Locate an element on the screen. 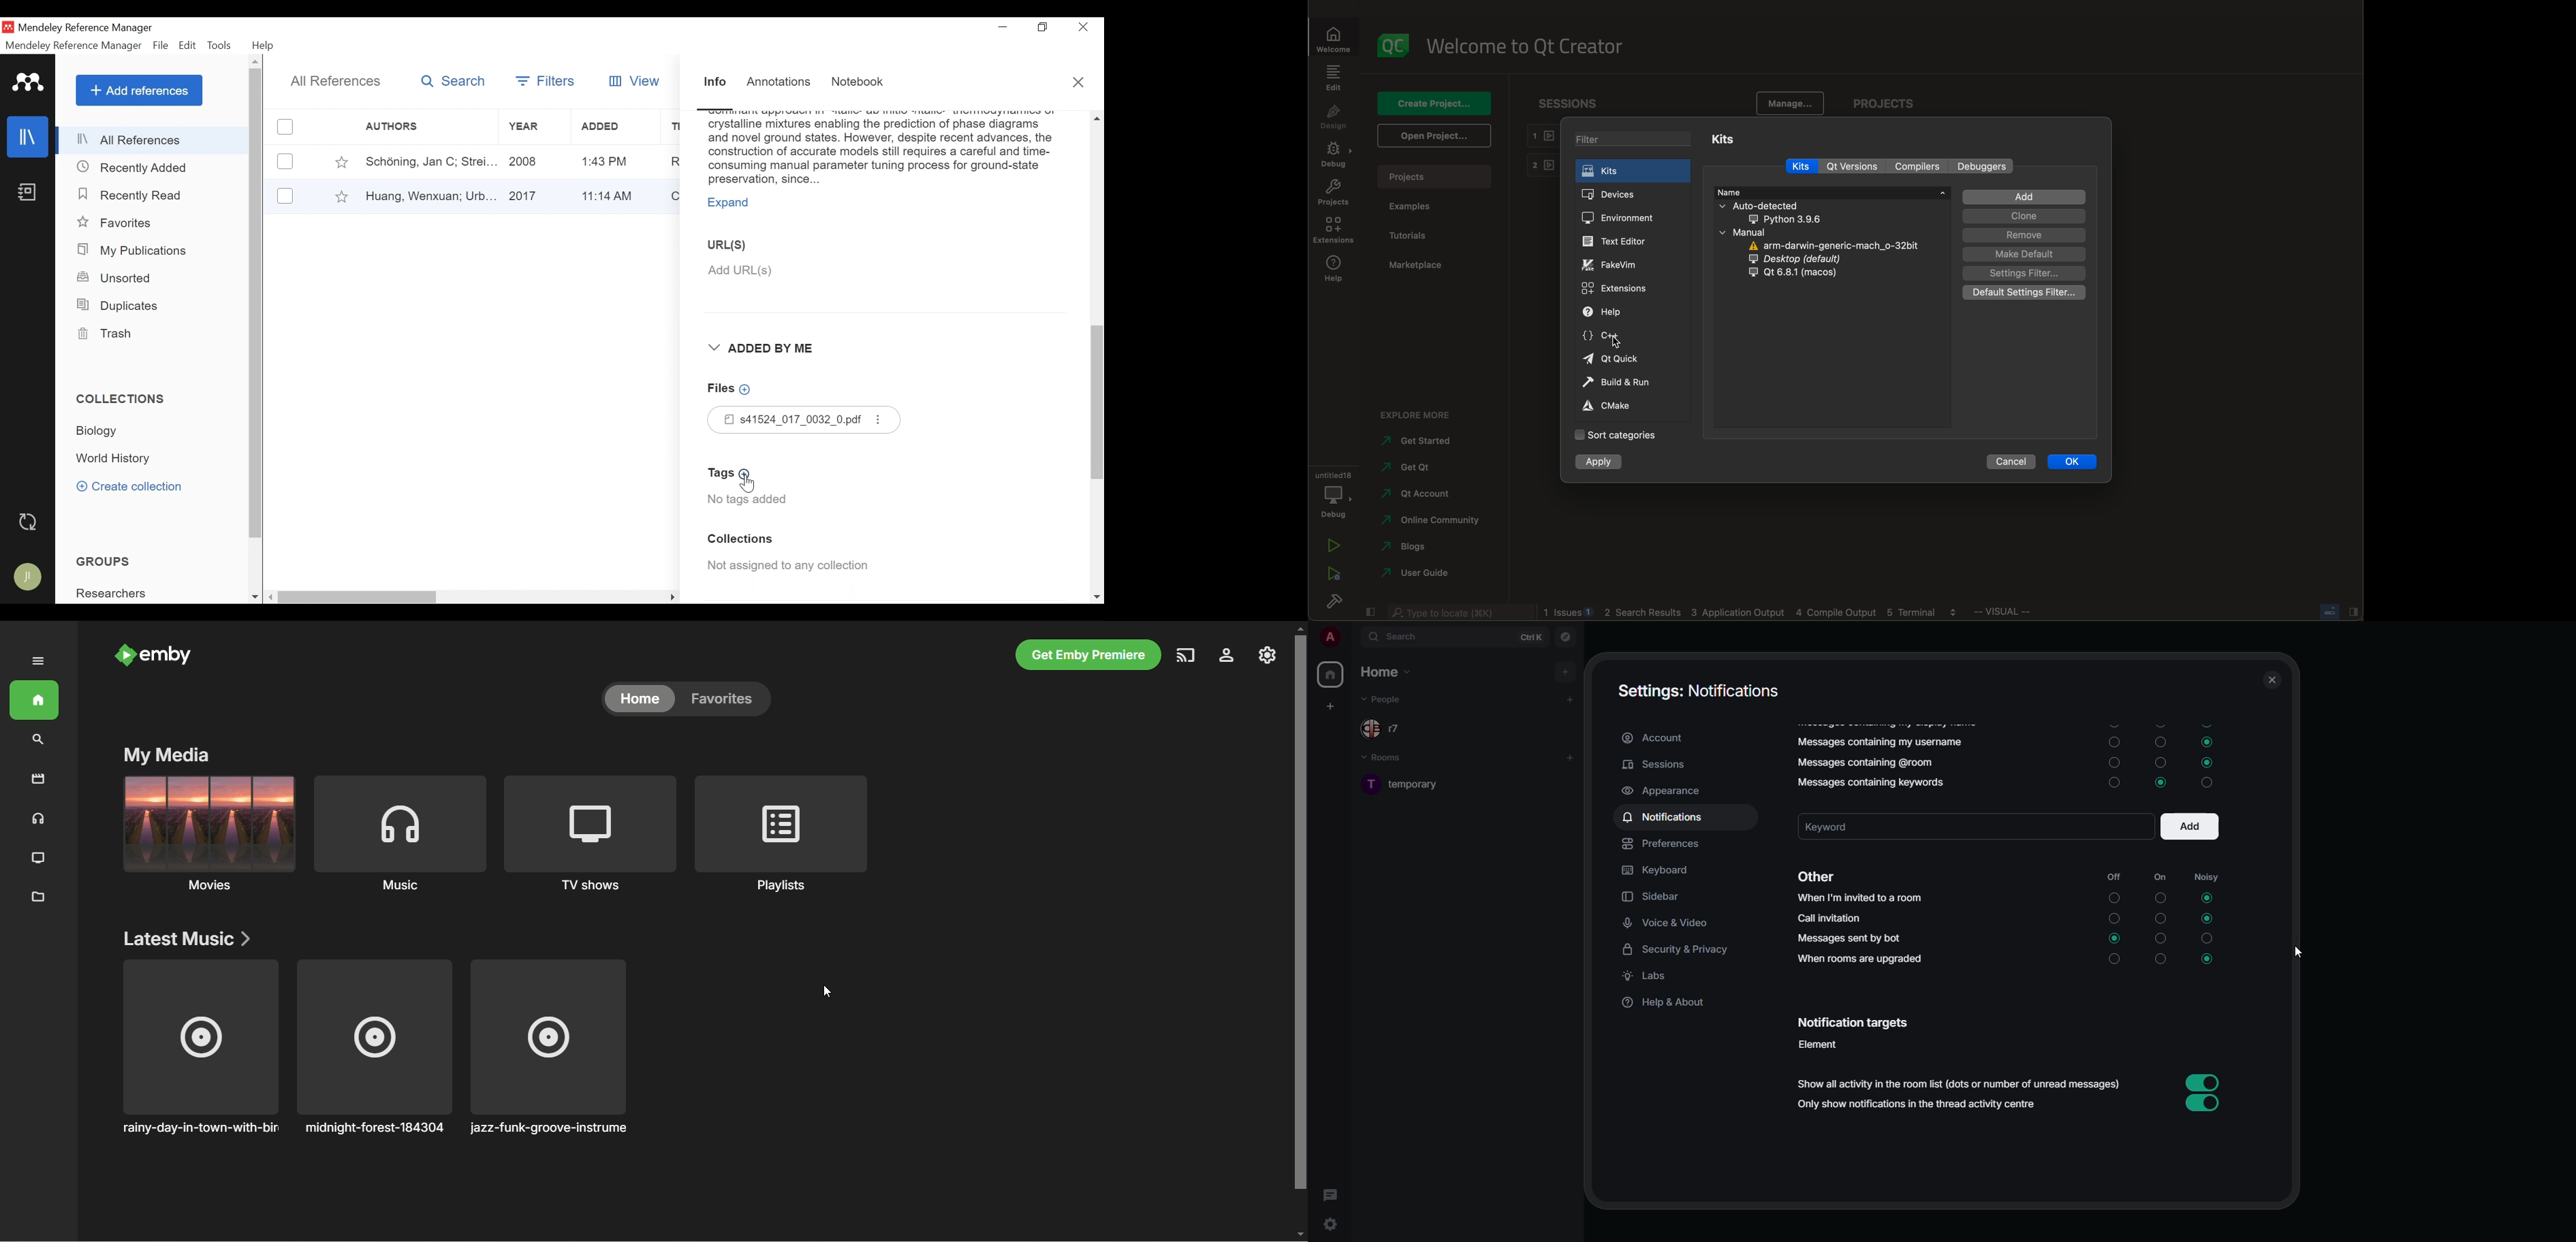  Groups is located at coordinates (106, 562).